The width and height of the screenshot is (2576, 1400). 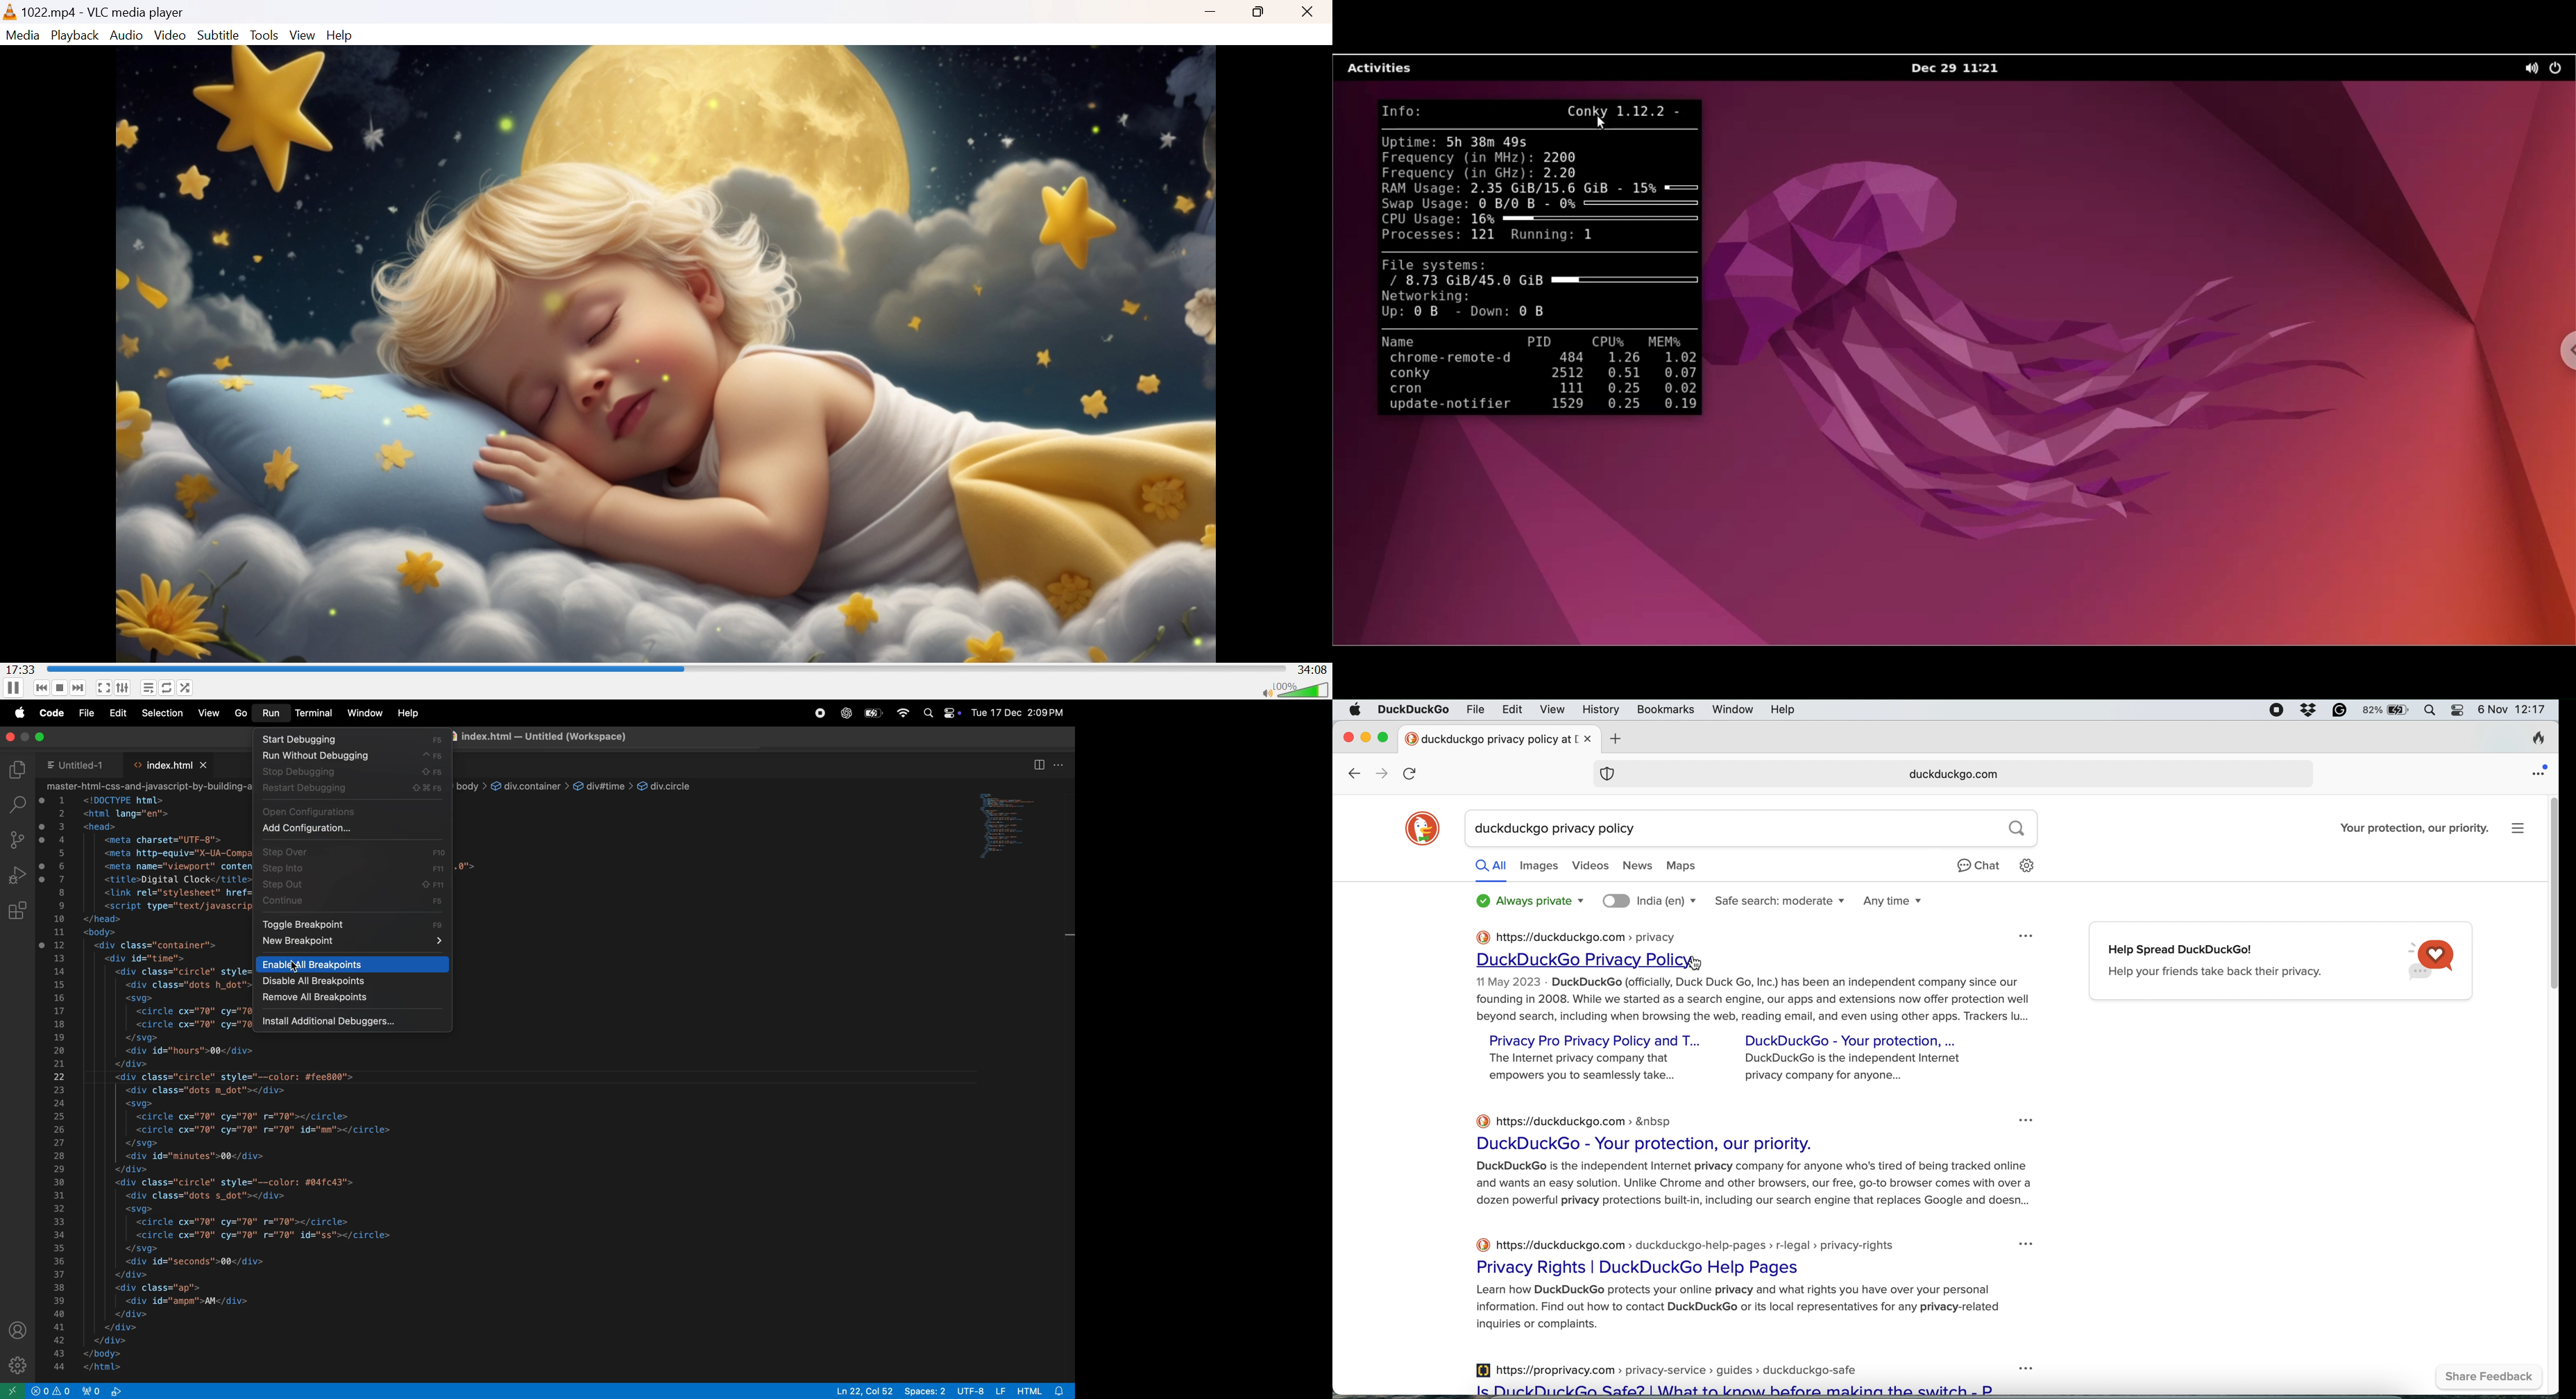 What do you see at coordinates (1593, 1041) in the screenshot?
I see `privacy pro privacy policy` at bounding box center [1593, 1041].